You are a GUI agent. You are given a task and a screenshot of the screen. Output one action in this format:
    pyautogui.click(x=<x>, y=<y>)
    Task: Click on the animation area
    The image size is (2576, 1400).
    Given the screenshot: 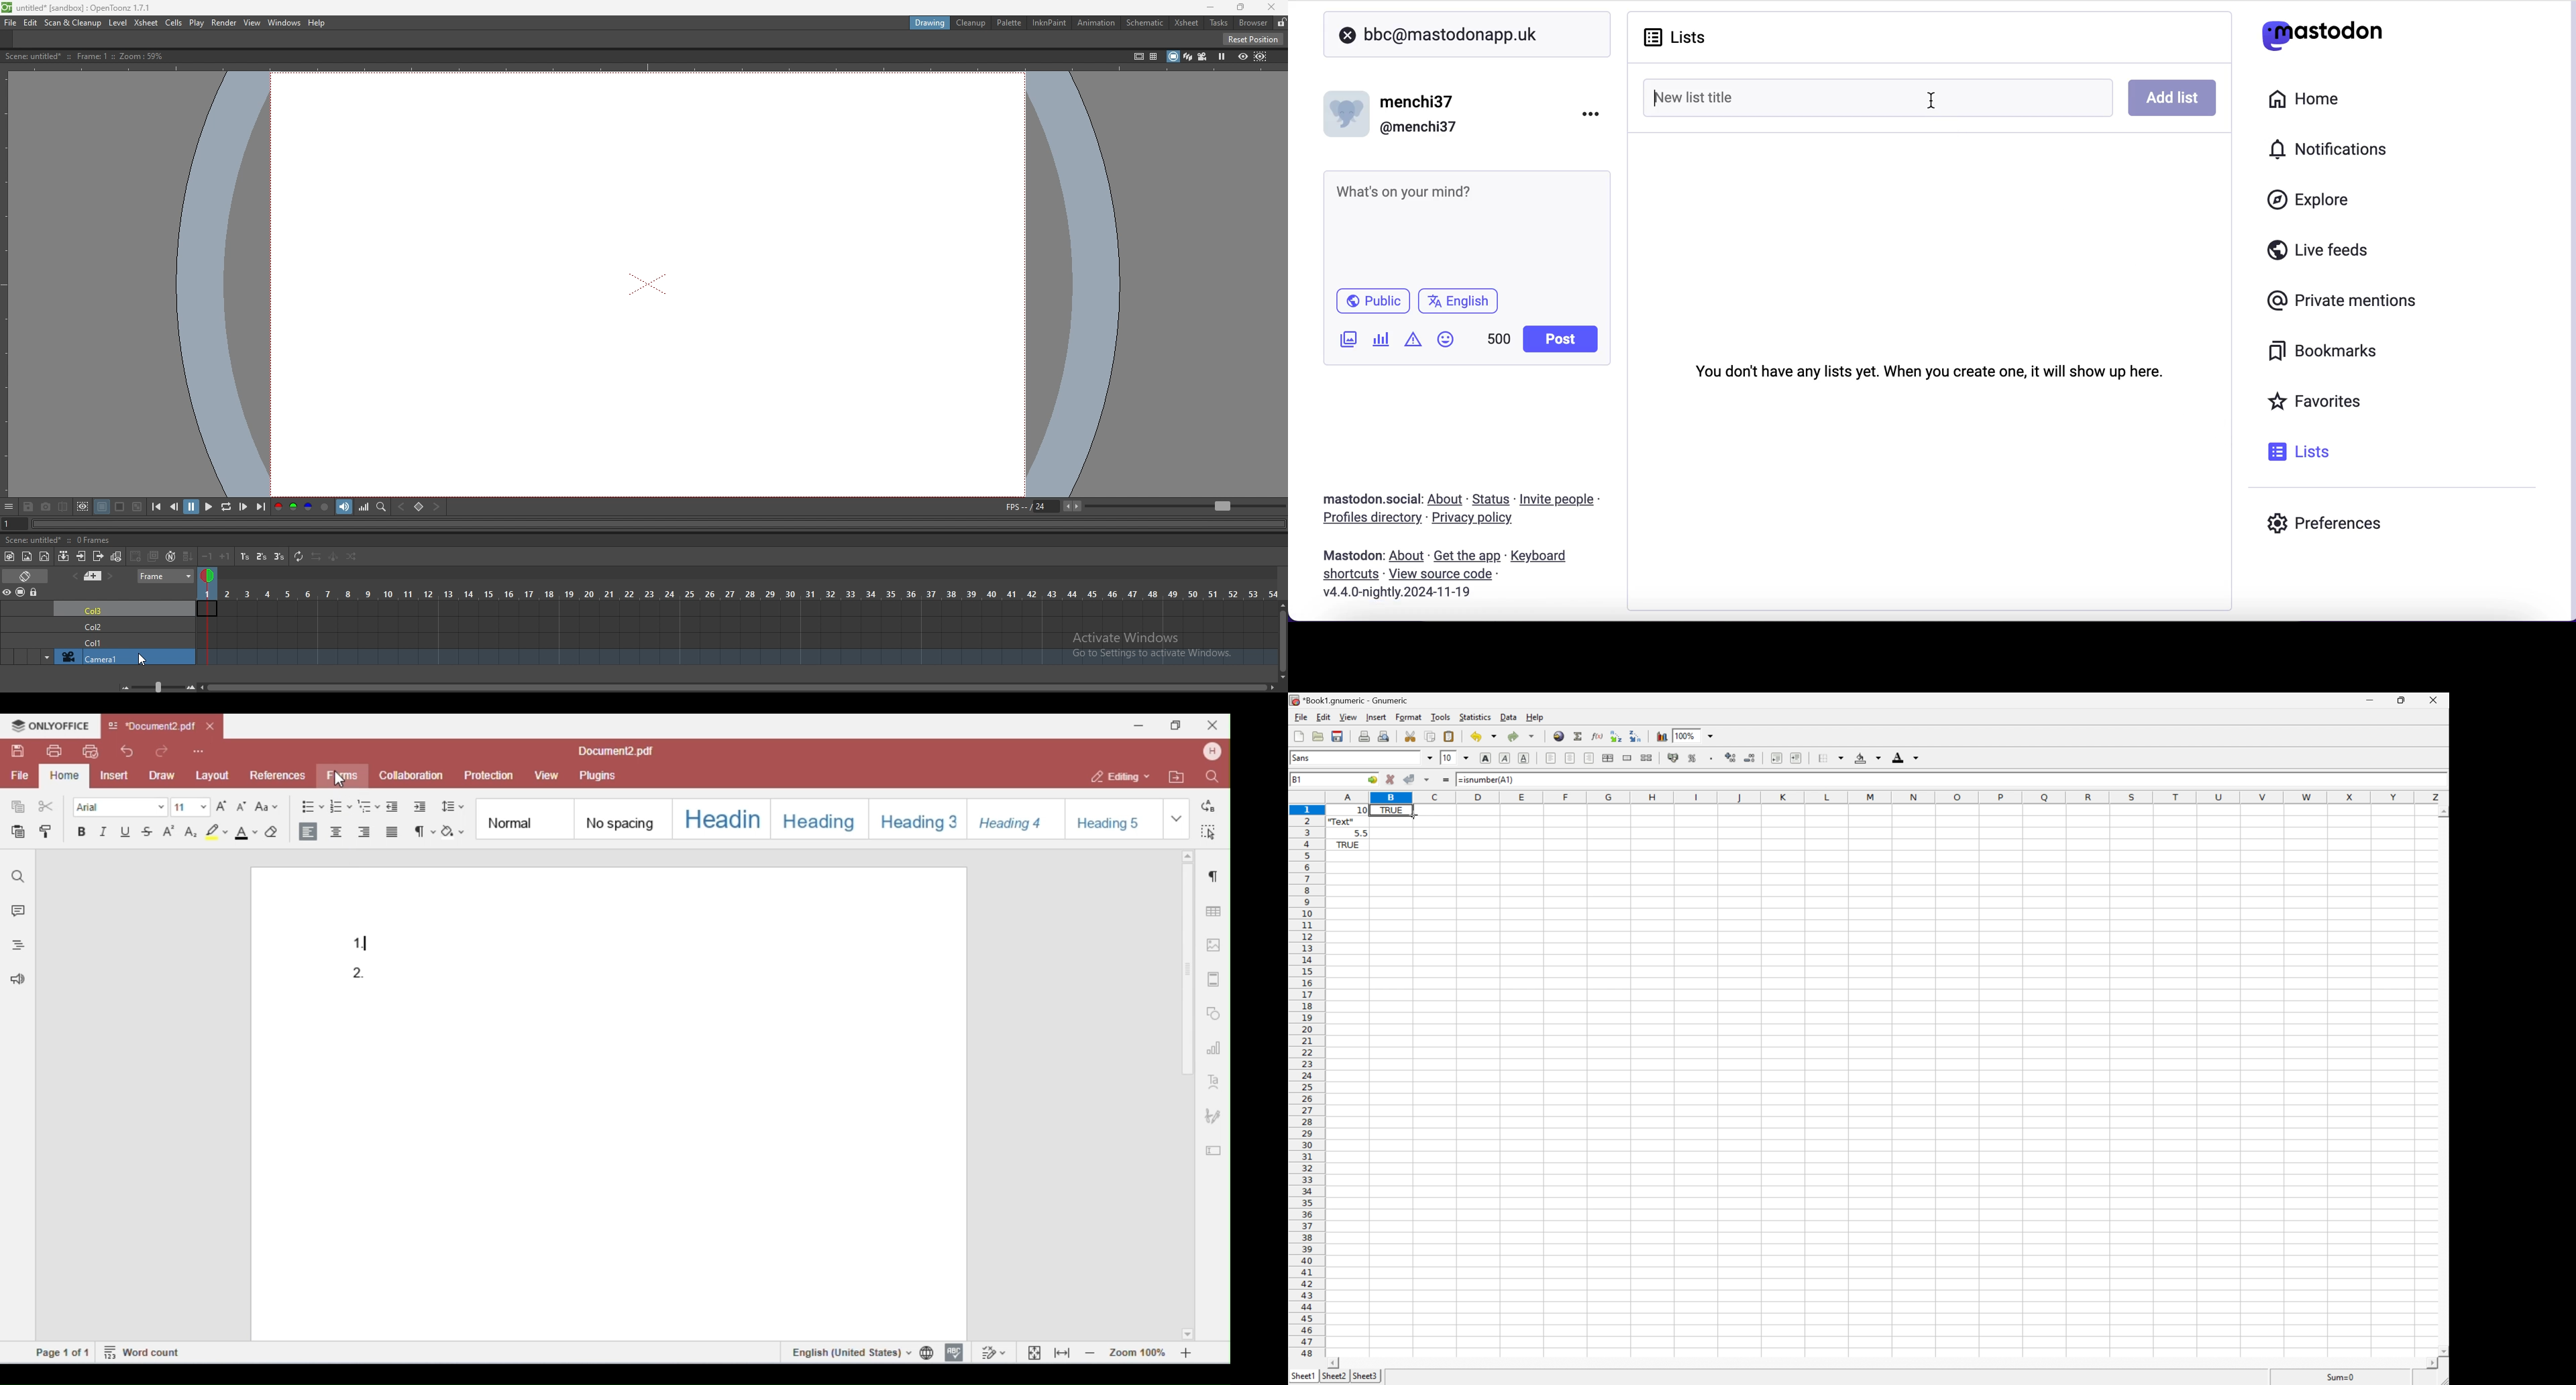 What is the action you would take?
    pyautogui.click(x=649, y=283)
    